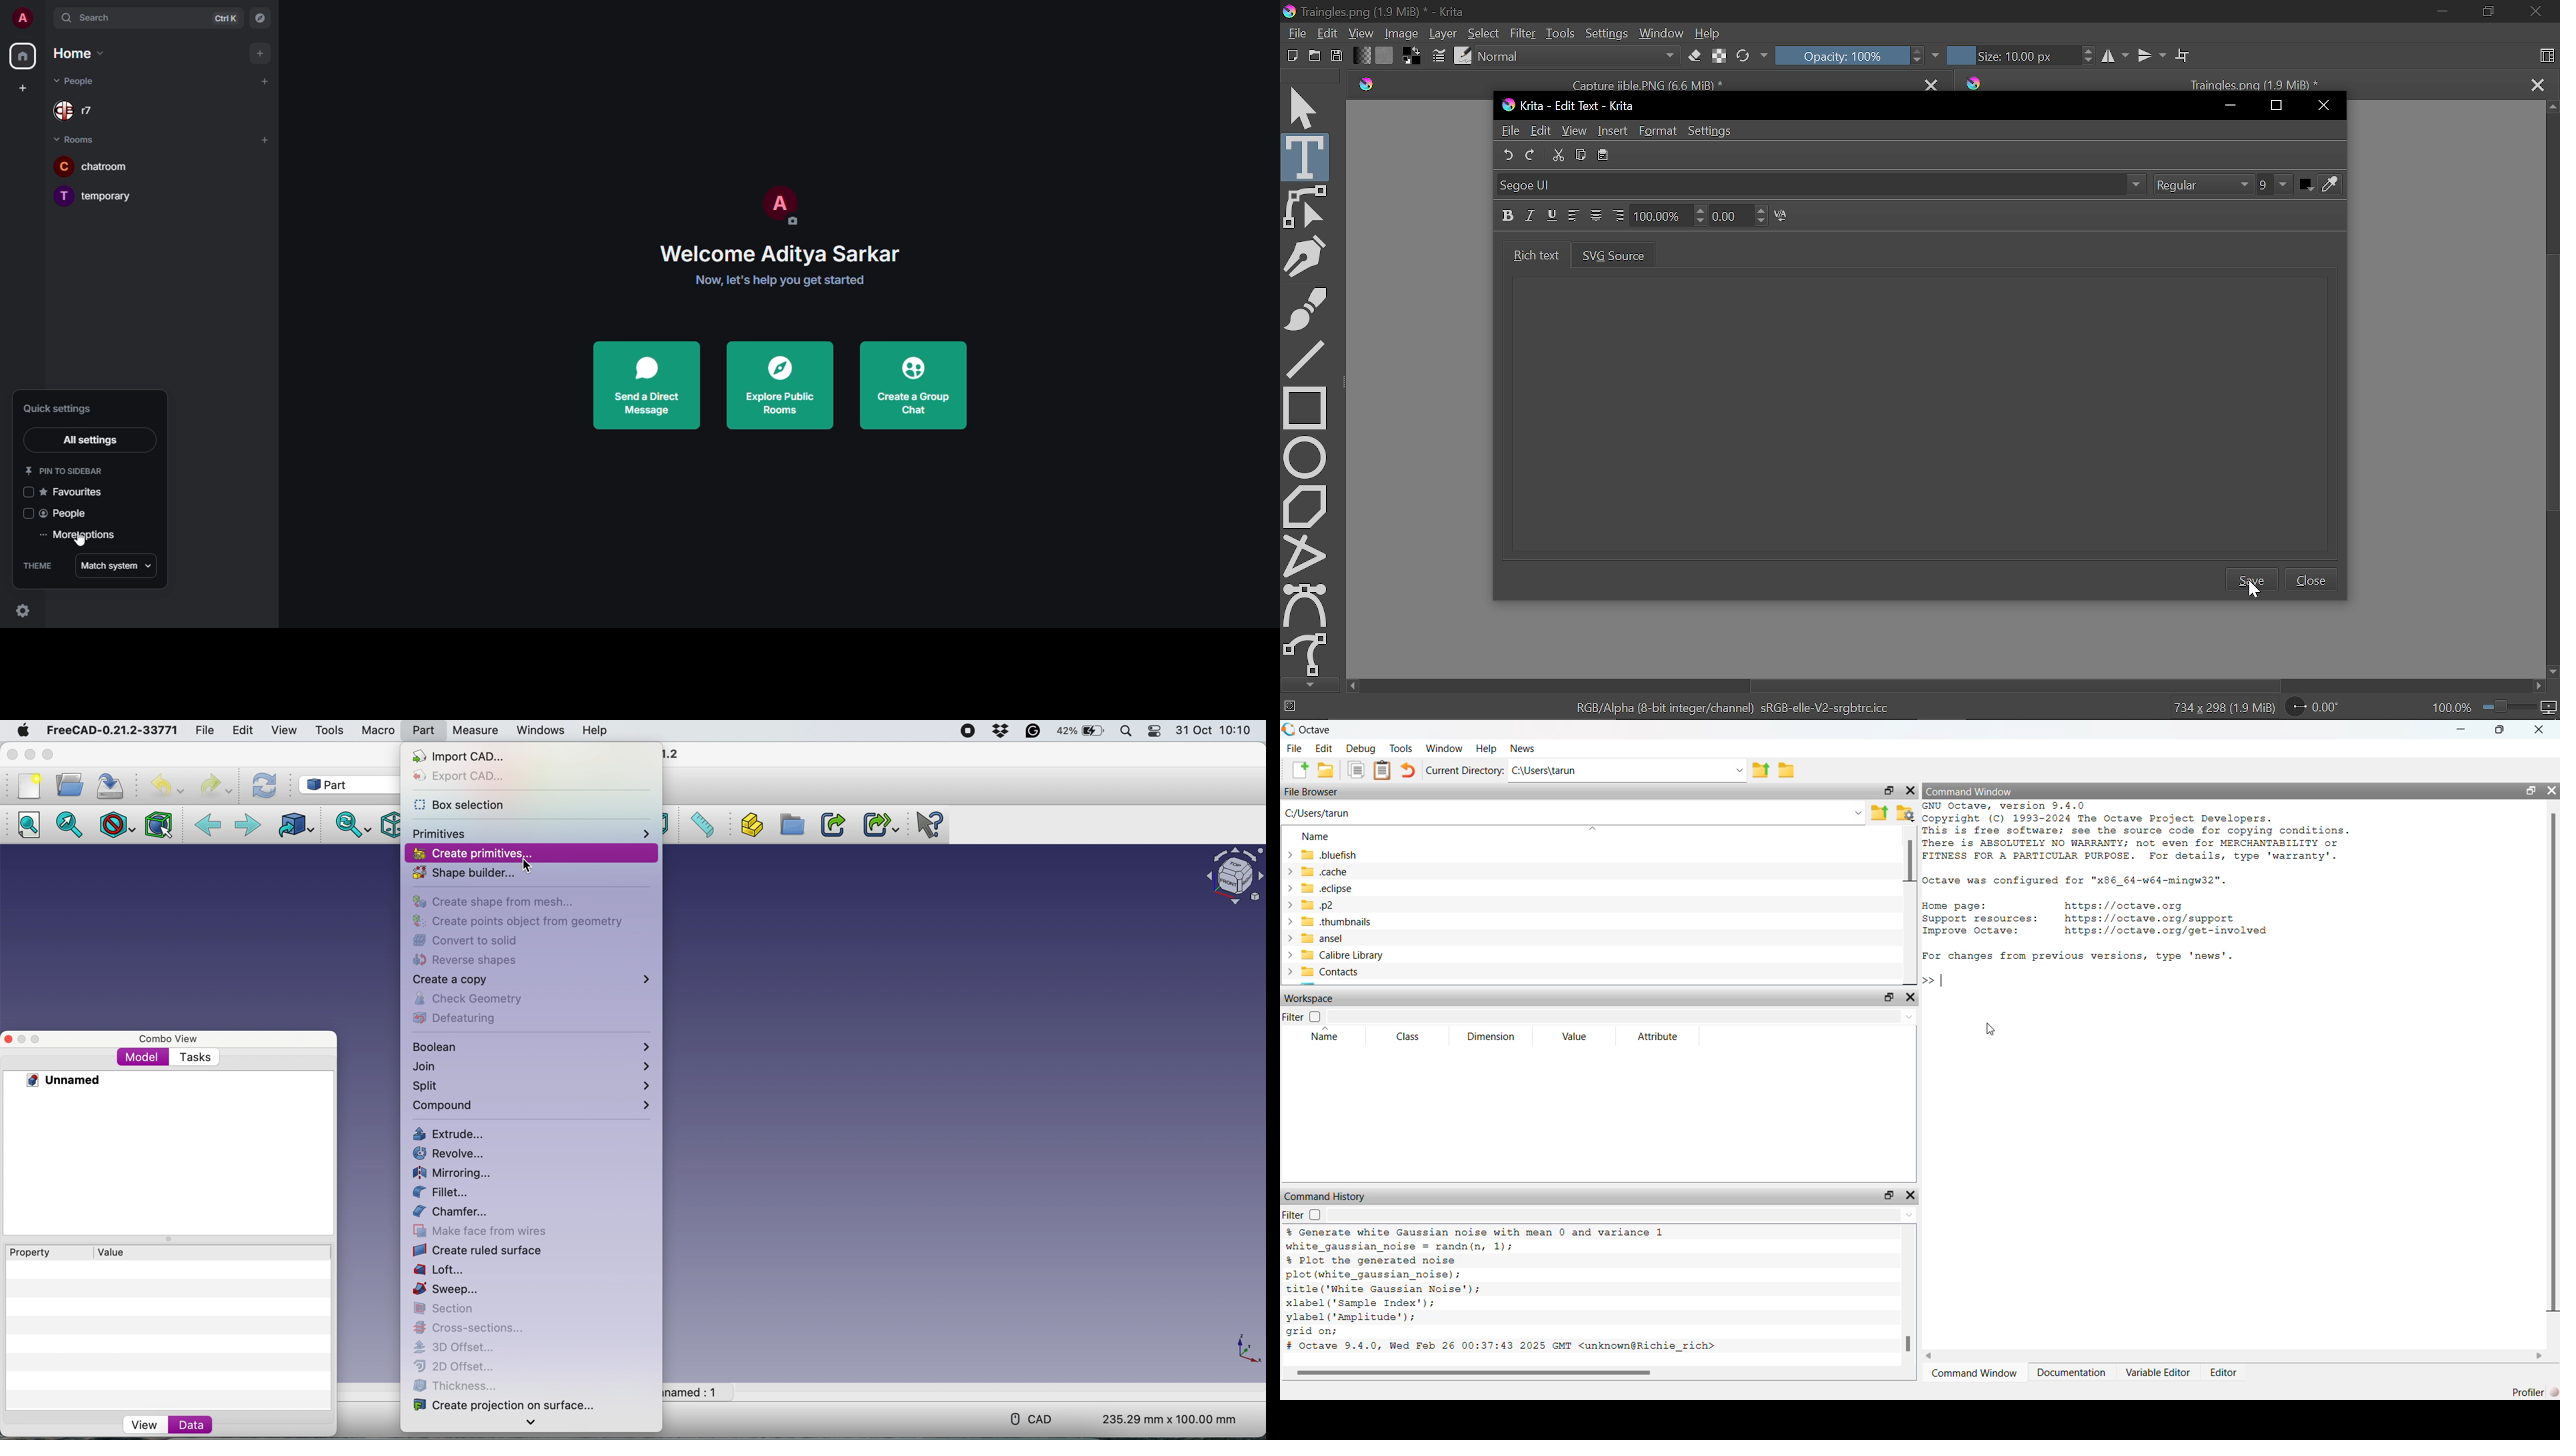 The height and width of the screenshot is (1456, 2576). Describe the element at coordinates (1319, 1016) in the screenshot. I see `checkbox` at that location.